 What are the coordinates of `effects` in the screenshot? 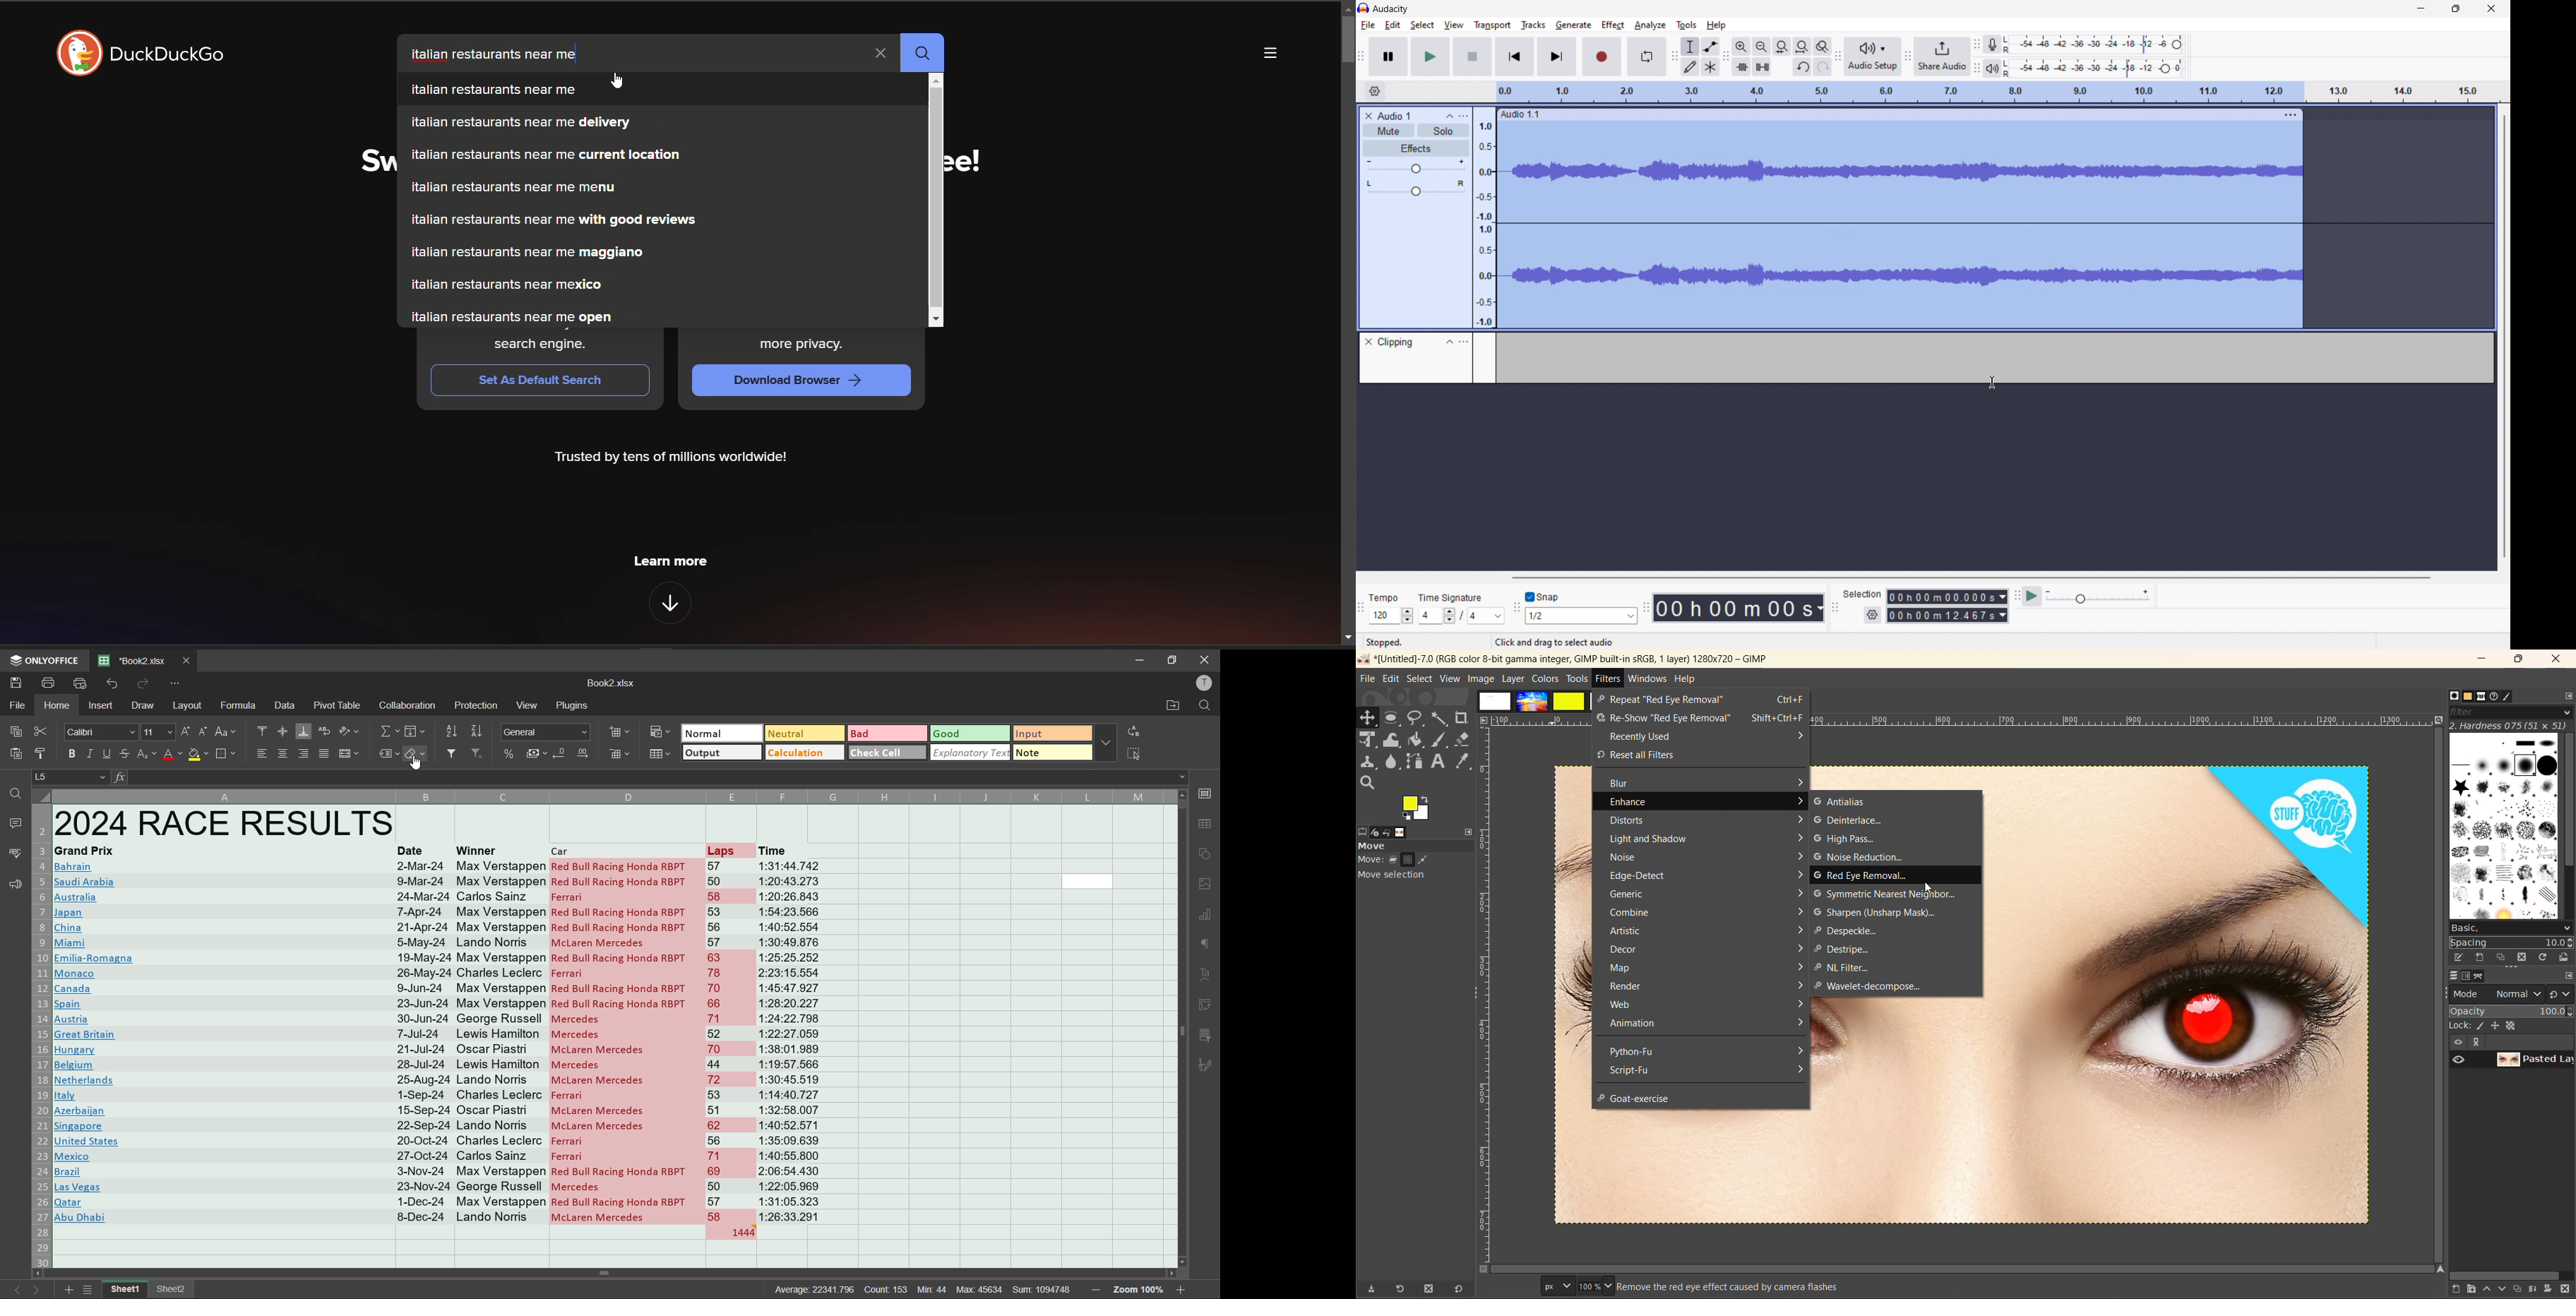 It's located at (1415, 148).